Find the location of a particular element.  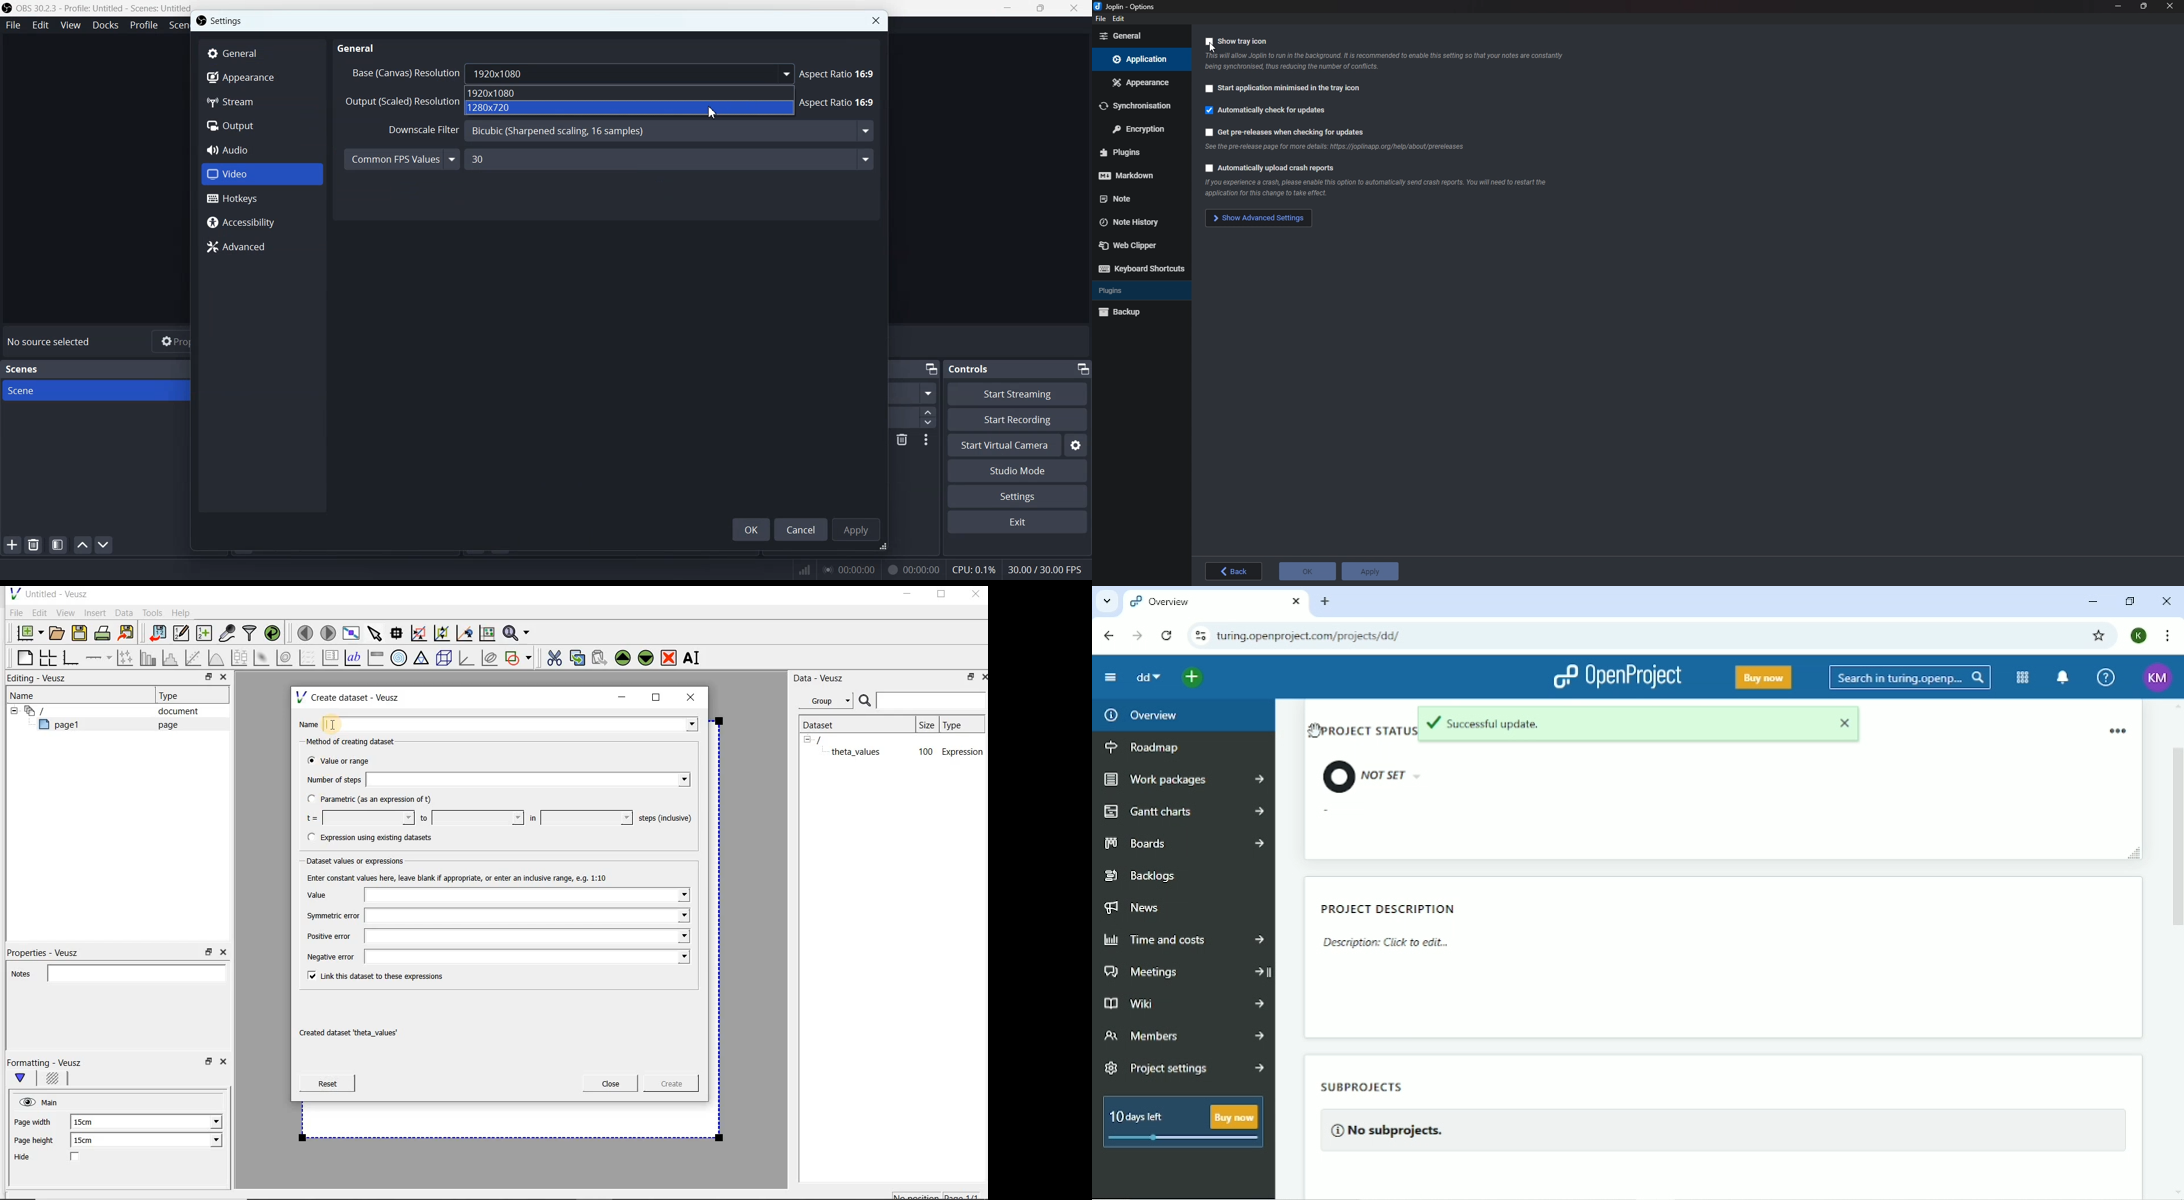

text label is located at coordinates (354, 657).